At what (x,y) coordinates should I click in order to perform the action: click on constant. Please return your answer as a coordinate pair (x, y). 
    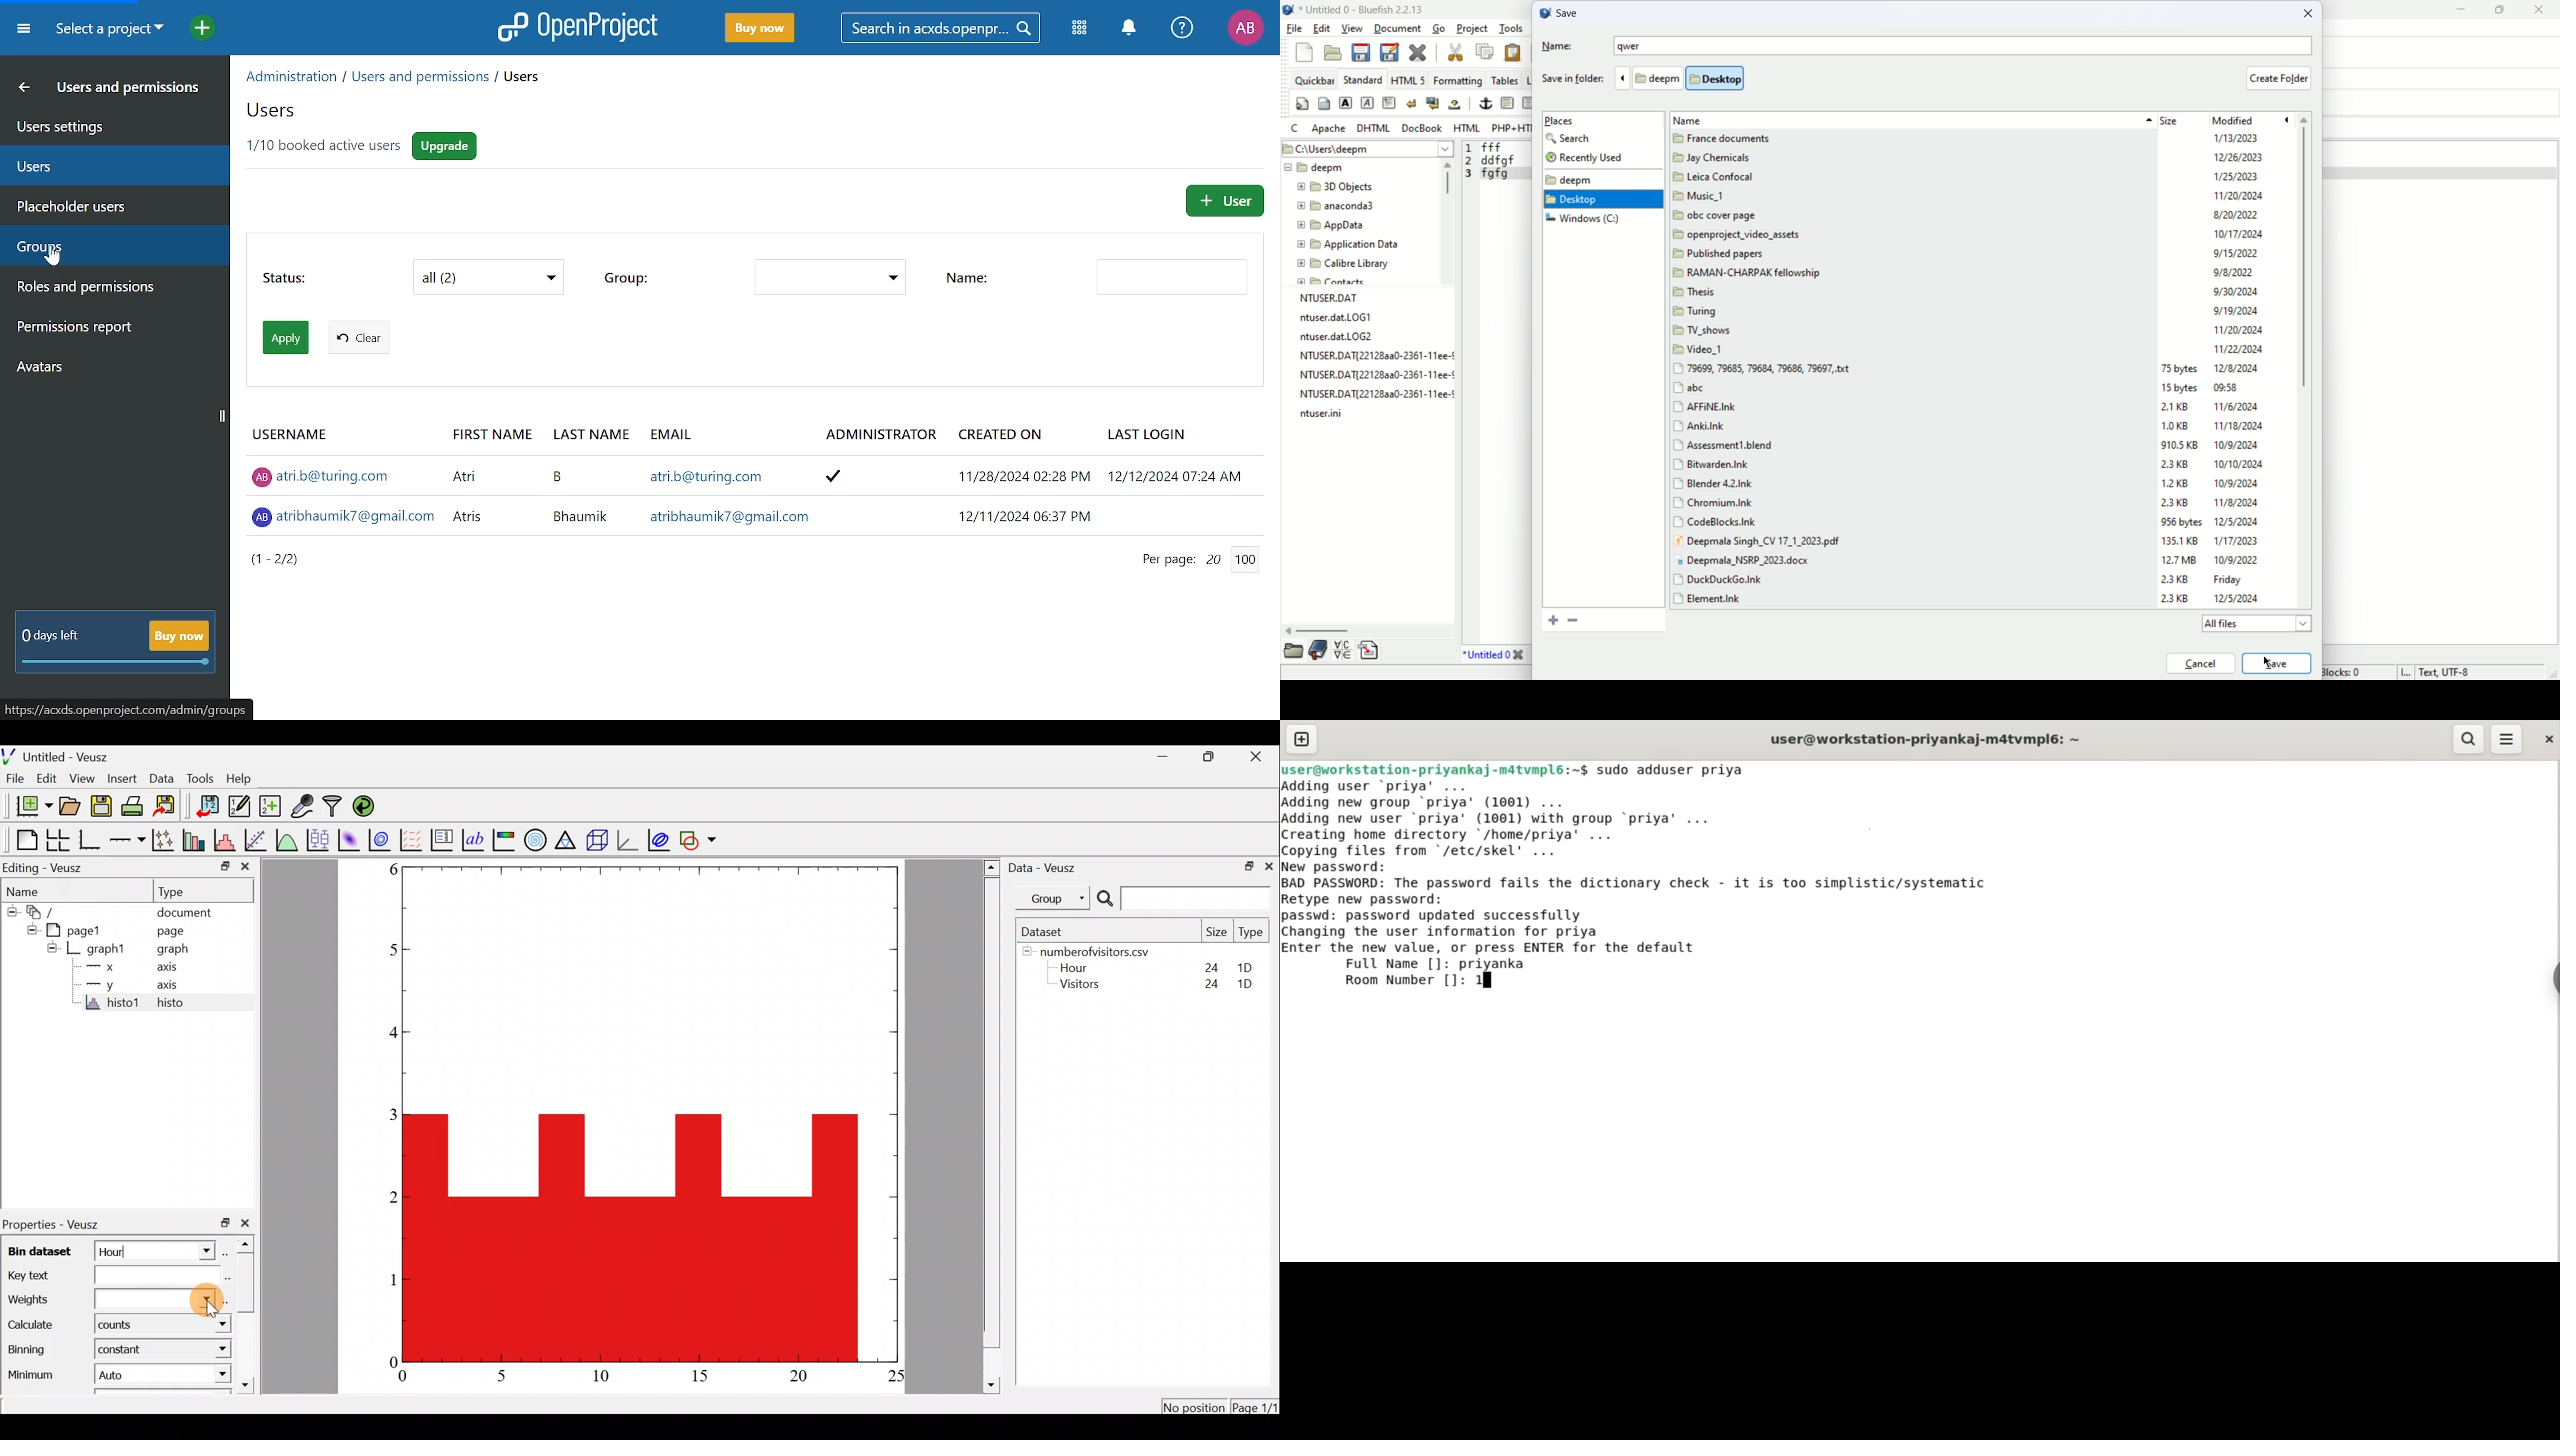
    Looking at the image, I should click on (119, 1349).